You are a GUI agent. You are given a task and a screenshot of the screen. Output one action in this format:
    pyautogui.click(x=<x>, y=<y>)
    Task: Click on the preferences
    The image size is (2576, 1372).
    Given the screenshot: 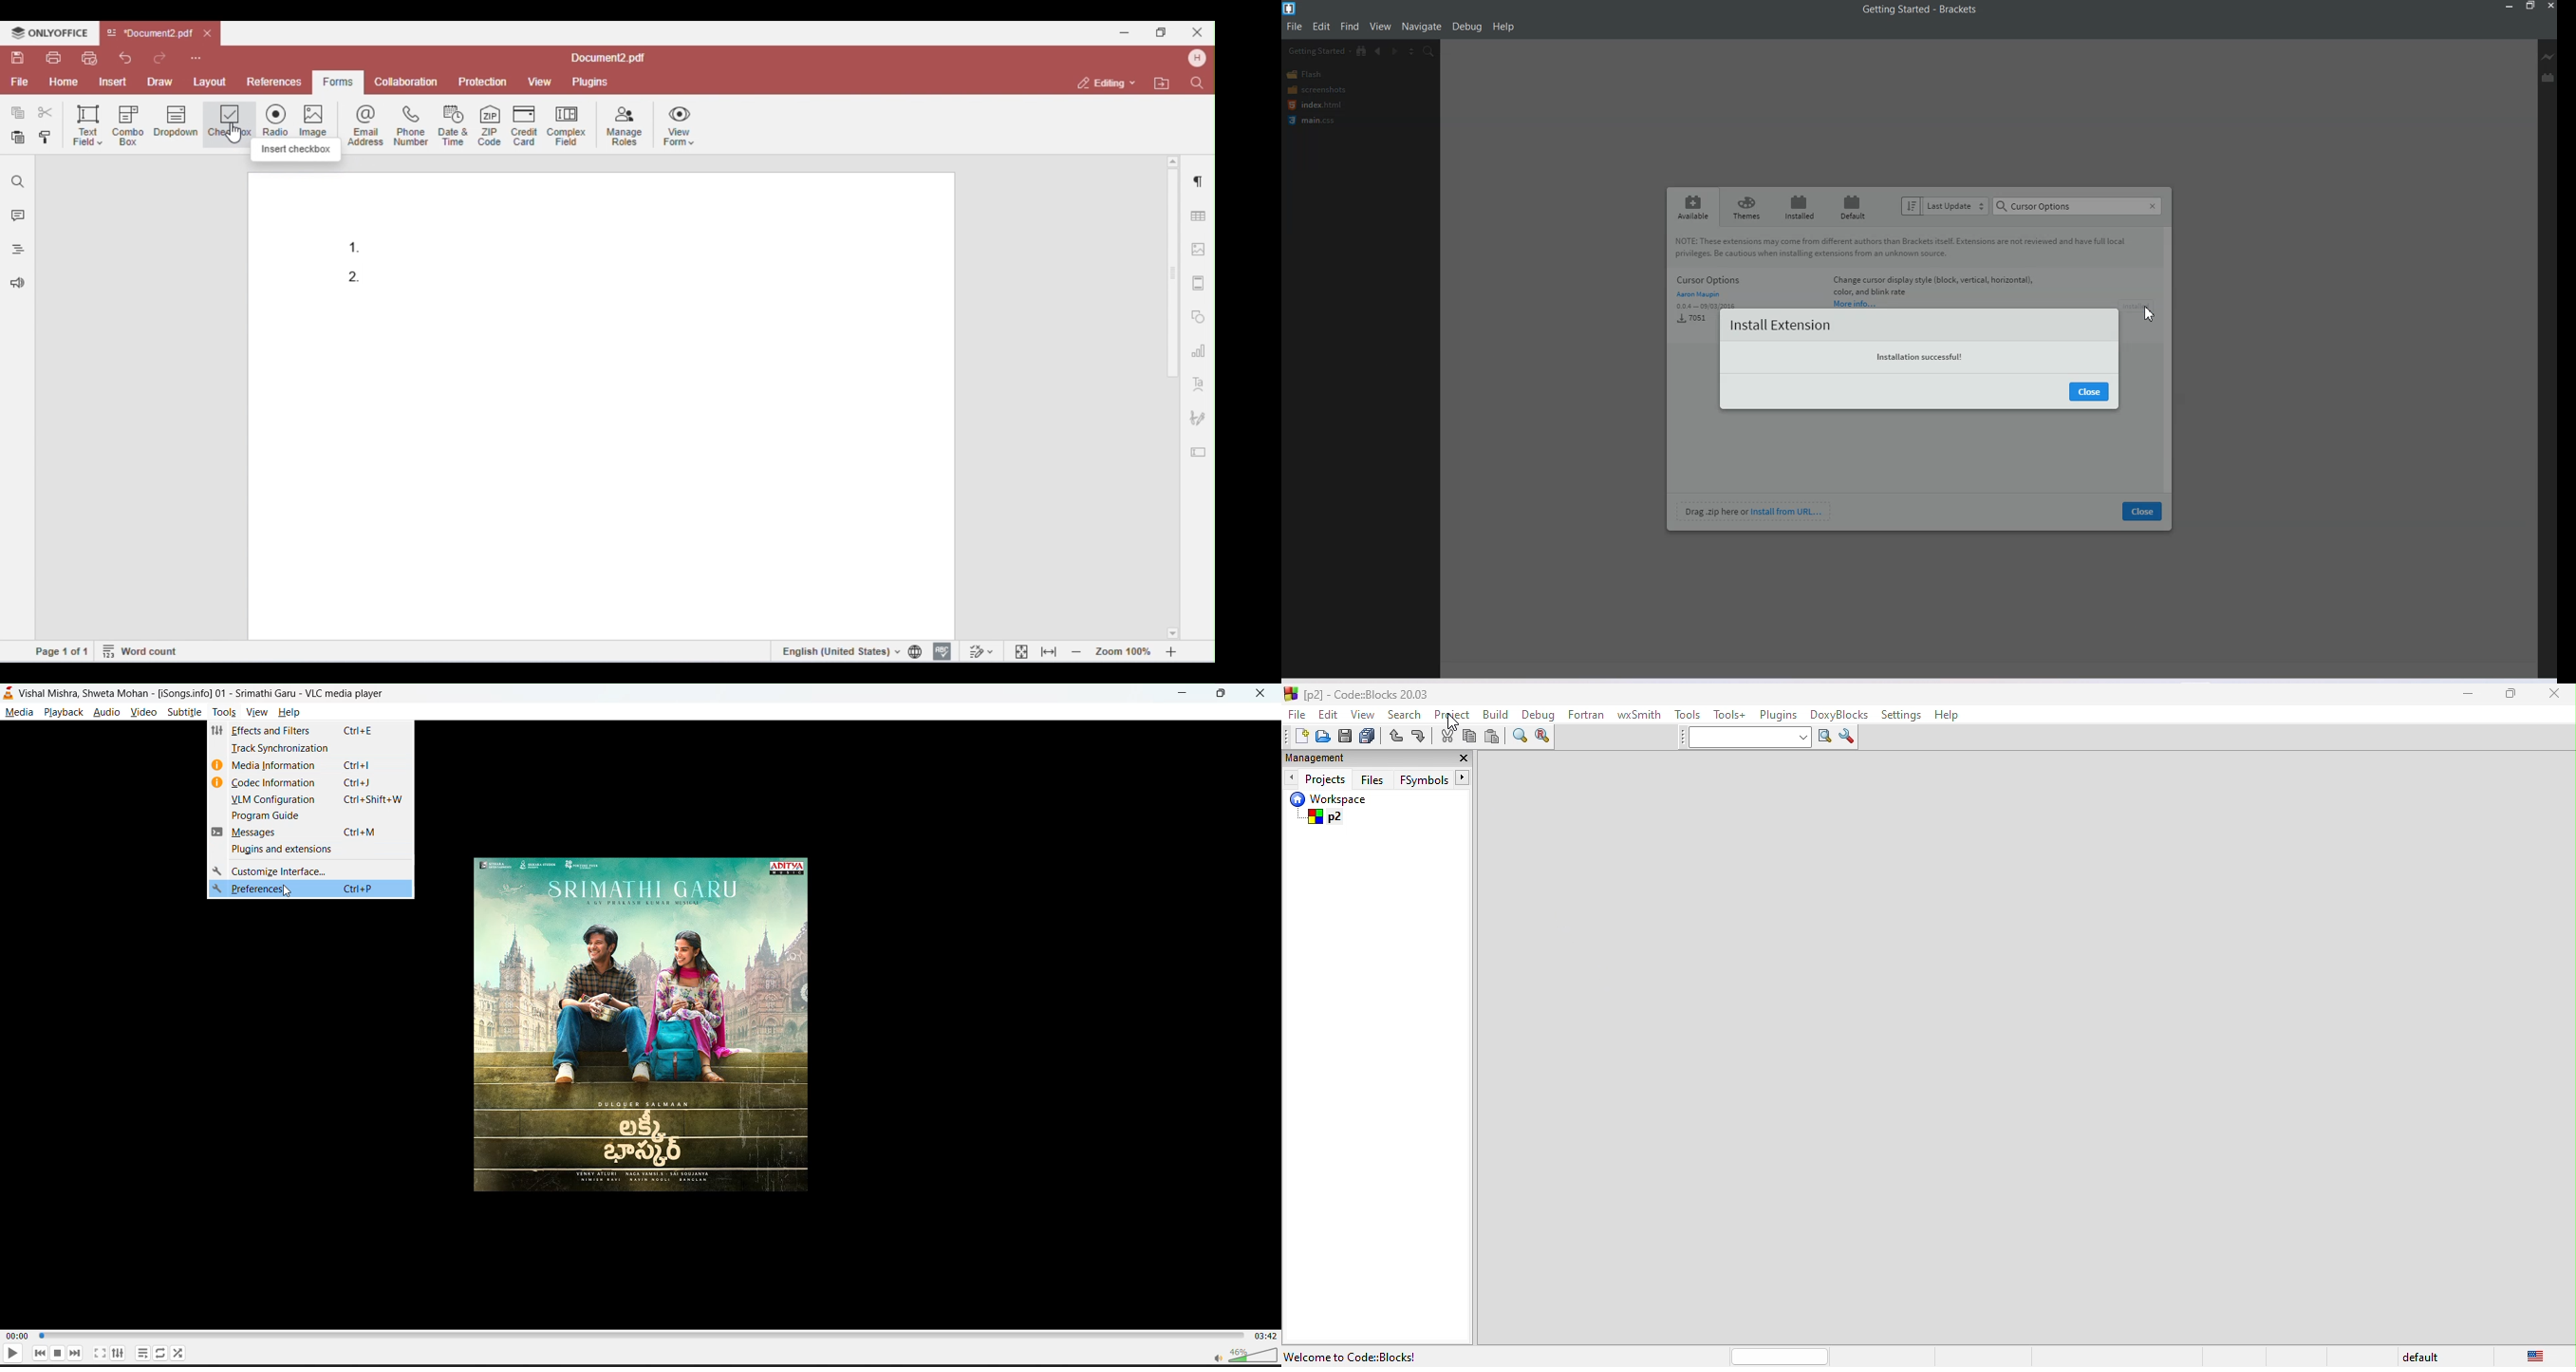 What is the action you would take?
    pyautogui.click(x=309, y=889)
    